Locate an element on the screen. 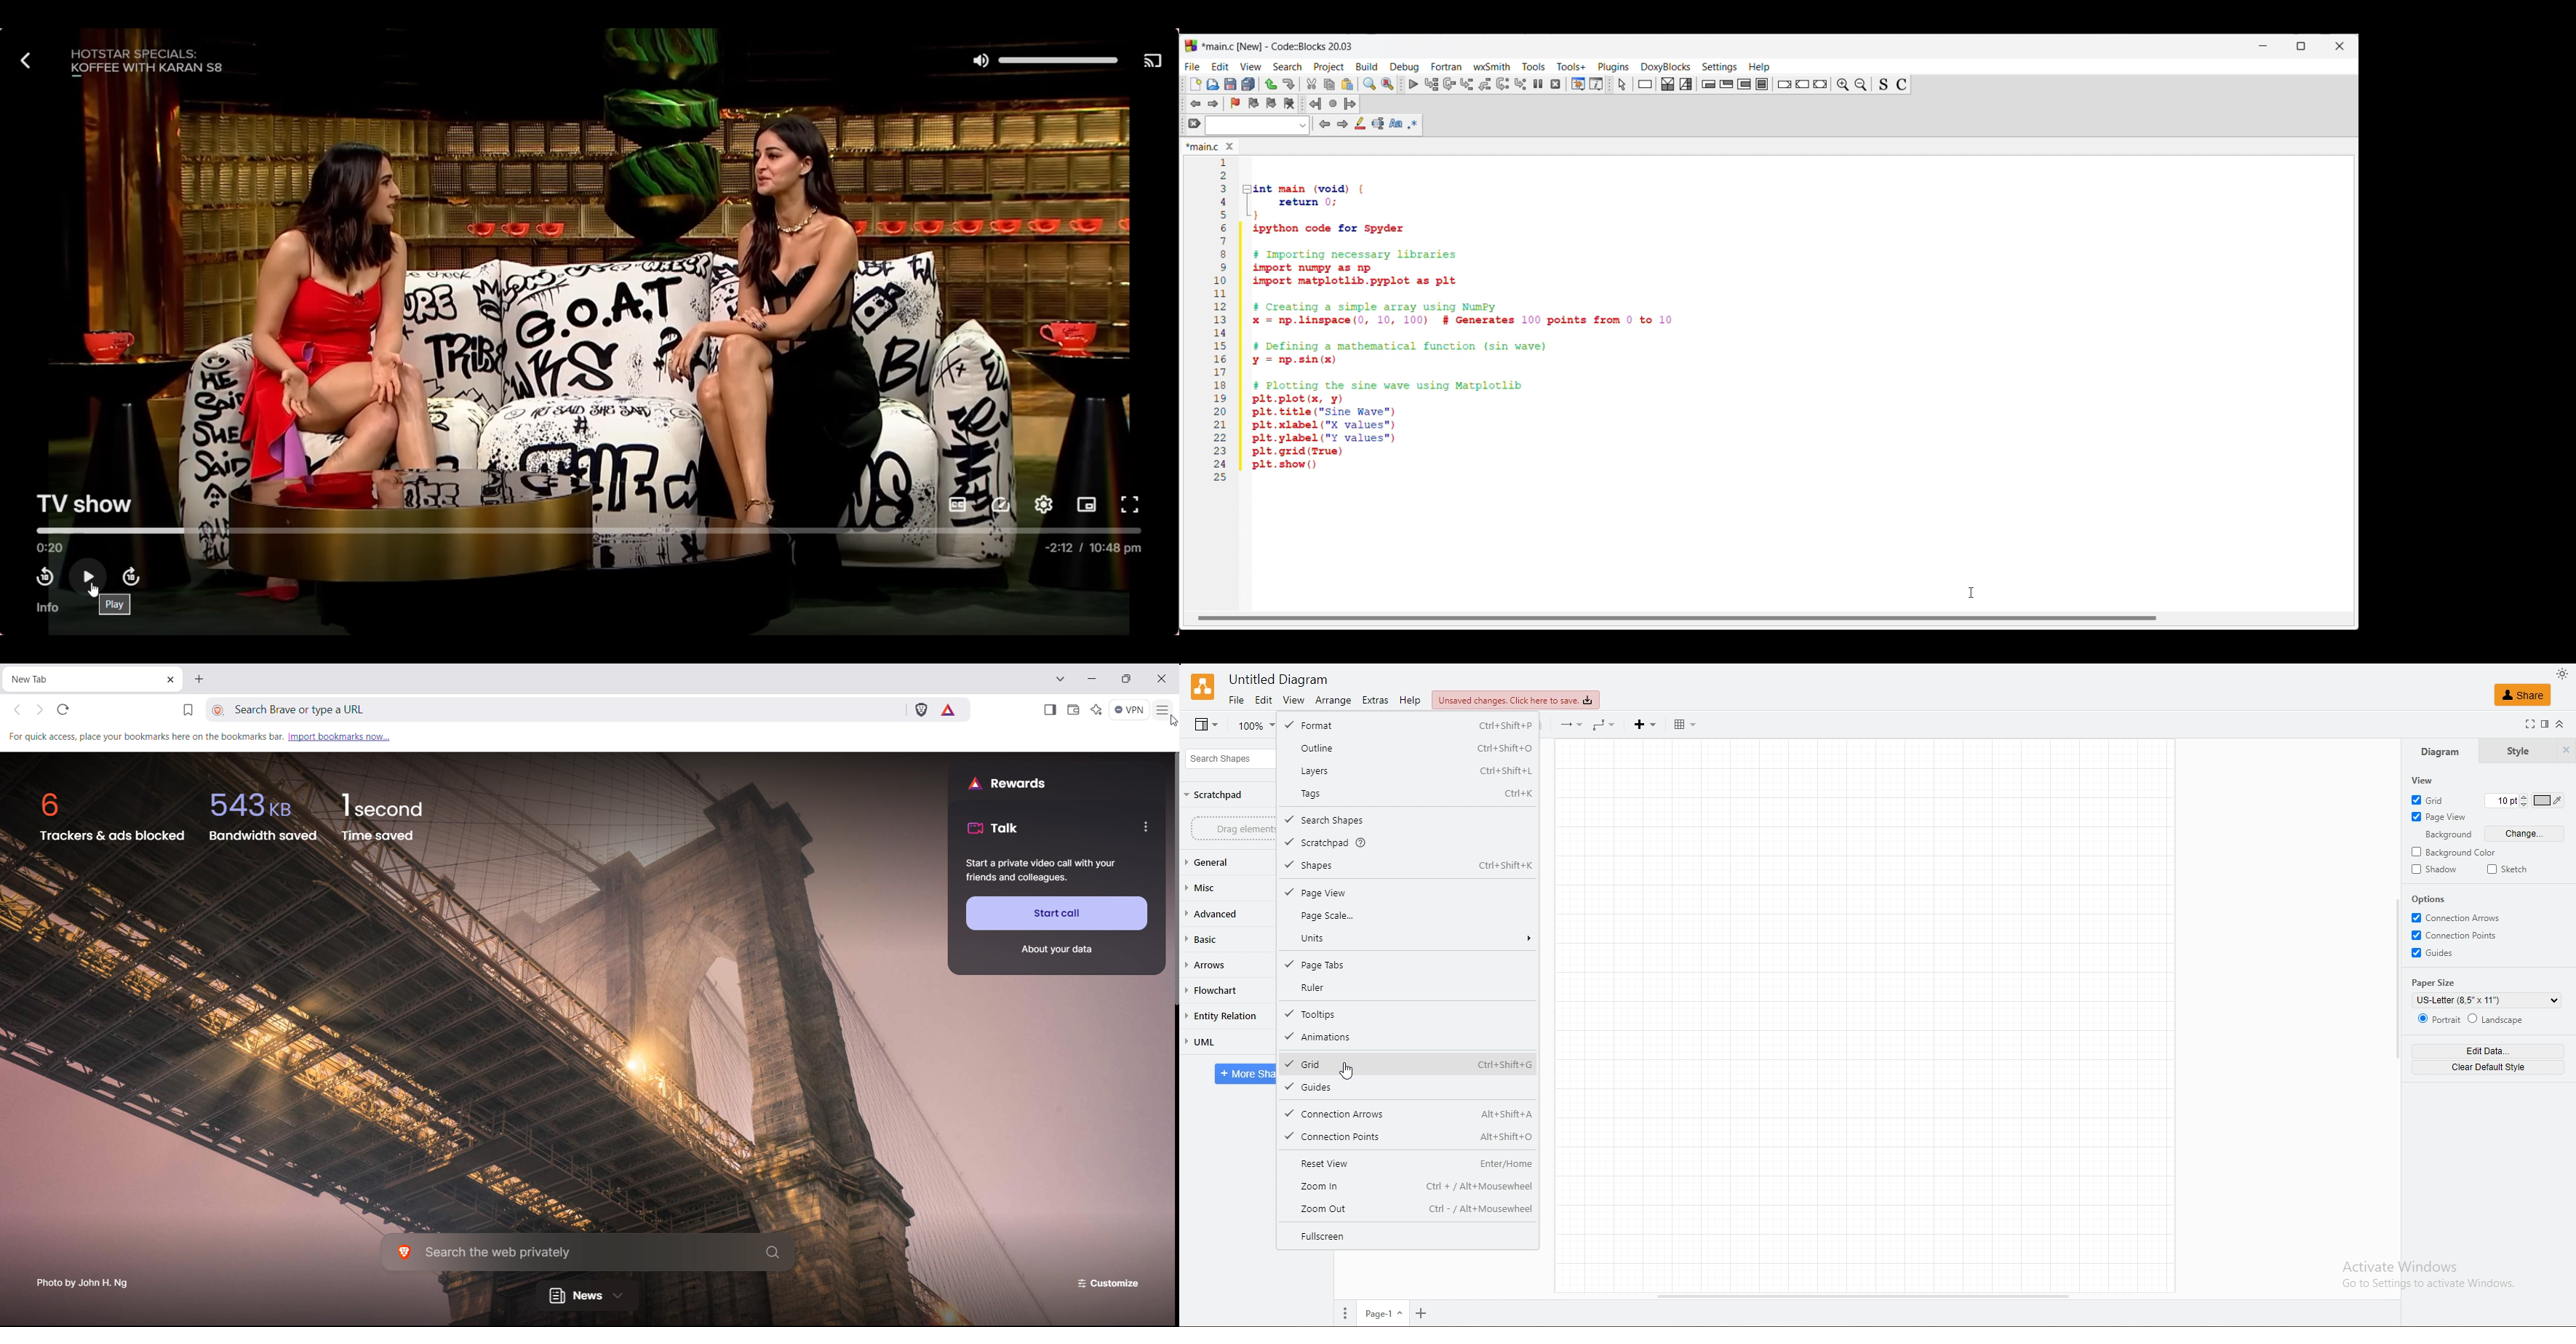 Image resolution: width=2576 pixels, height=1344 pixels. page view is located at coordinates (1408, 893).